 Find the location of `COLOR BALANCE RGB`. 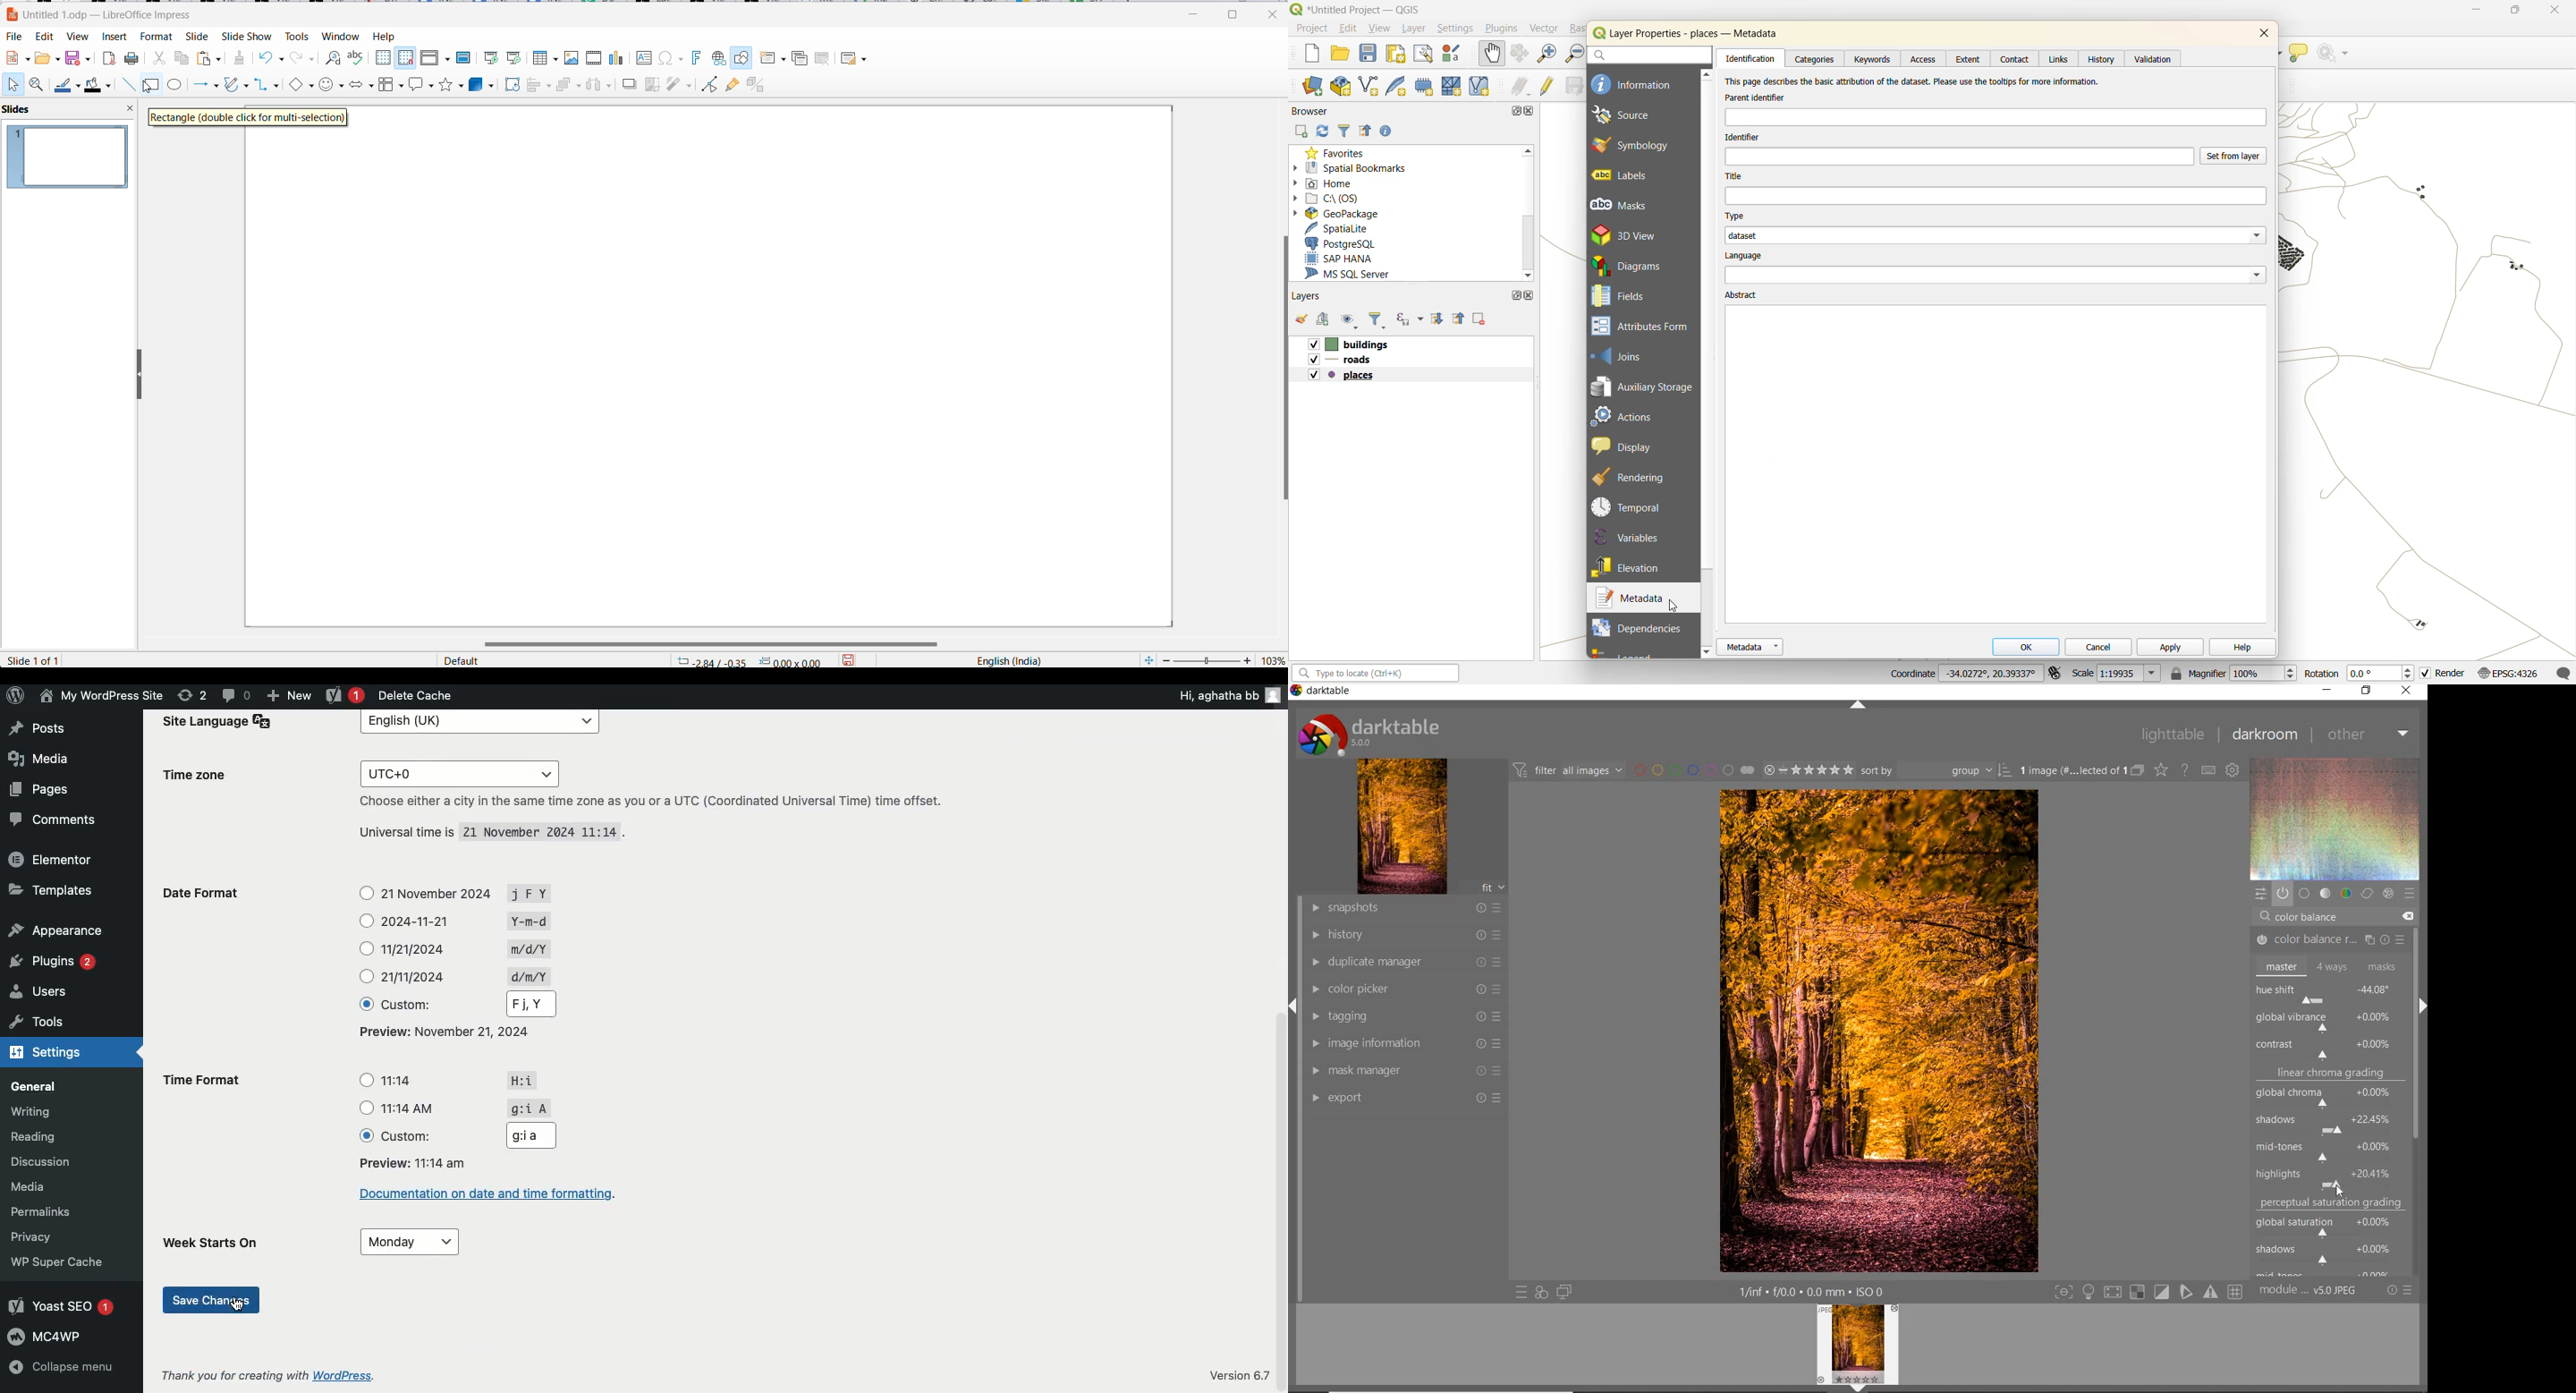

COLOR BALANCE RGB is located at coordinates (2327, 940).